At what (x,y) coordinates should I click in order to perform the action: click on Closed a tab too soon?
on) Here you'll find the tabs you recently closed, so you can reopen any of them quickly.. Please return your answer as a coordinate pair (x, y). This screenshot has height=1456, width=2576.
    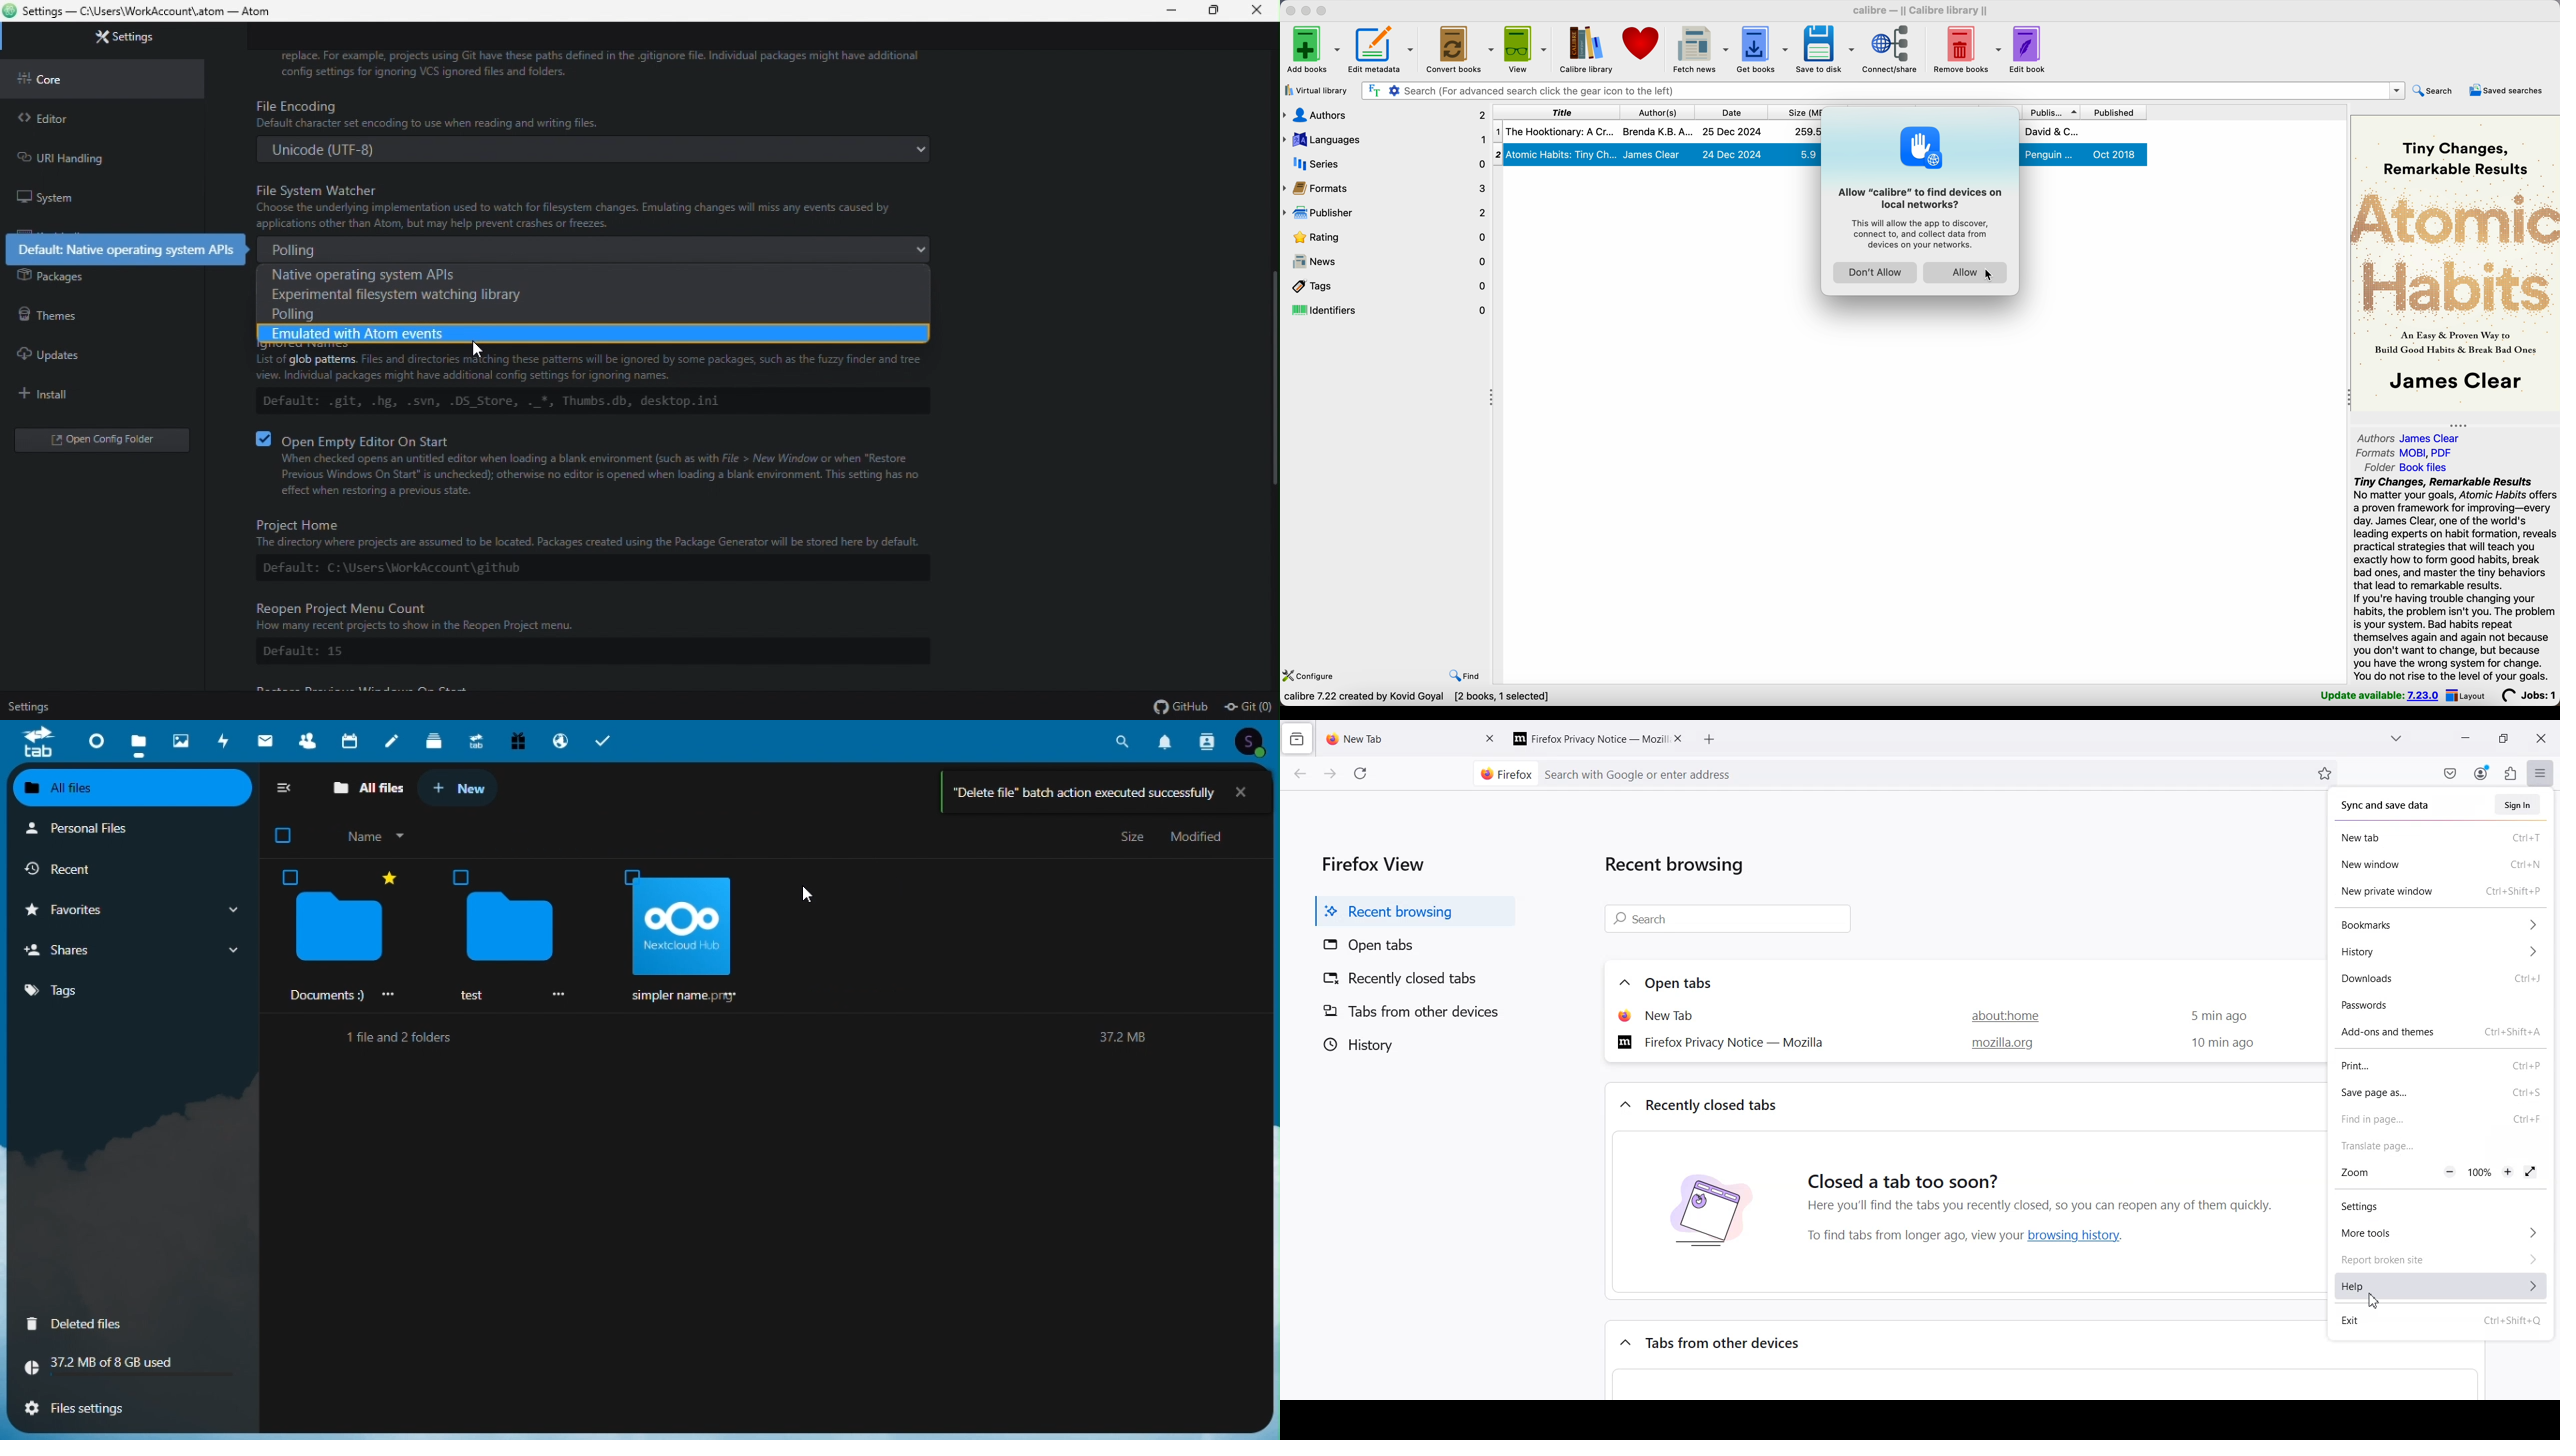
    Looking at the image, I should click on (2048, 1181).